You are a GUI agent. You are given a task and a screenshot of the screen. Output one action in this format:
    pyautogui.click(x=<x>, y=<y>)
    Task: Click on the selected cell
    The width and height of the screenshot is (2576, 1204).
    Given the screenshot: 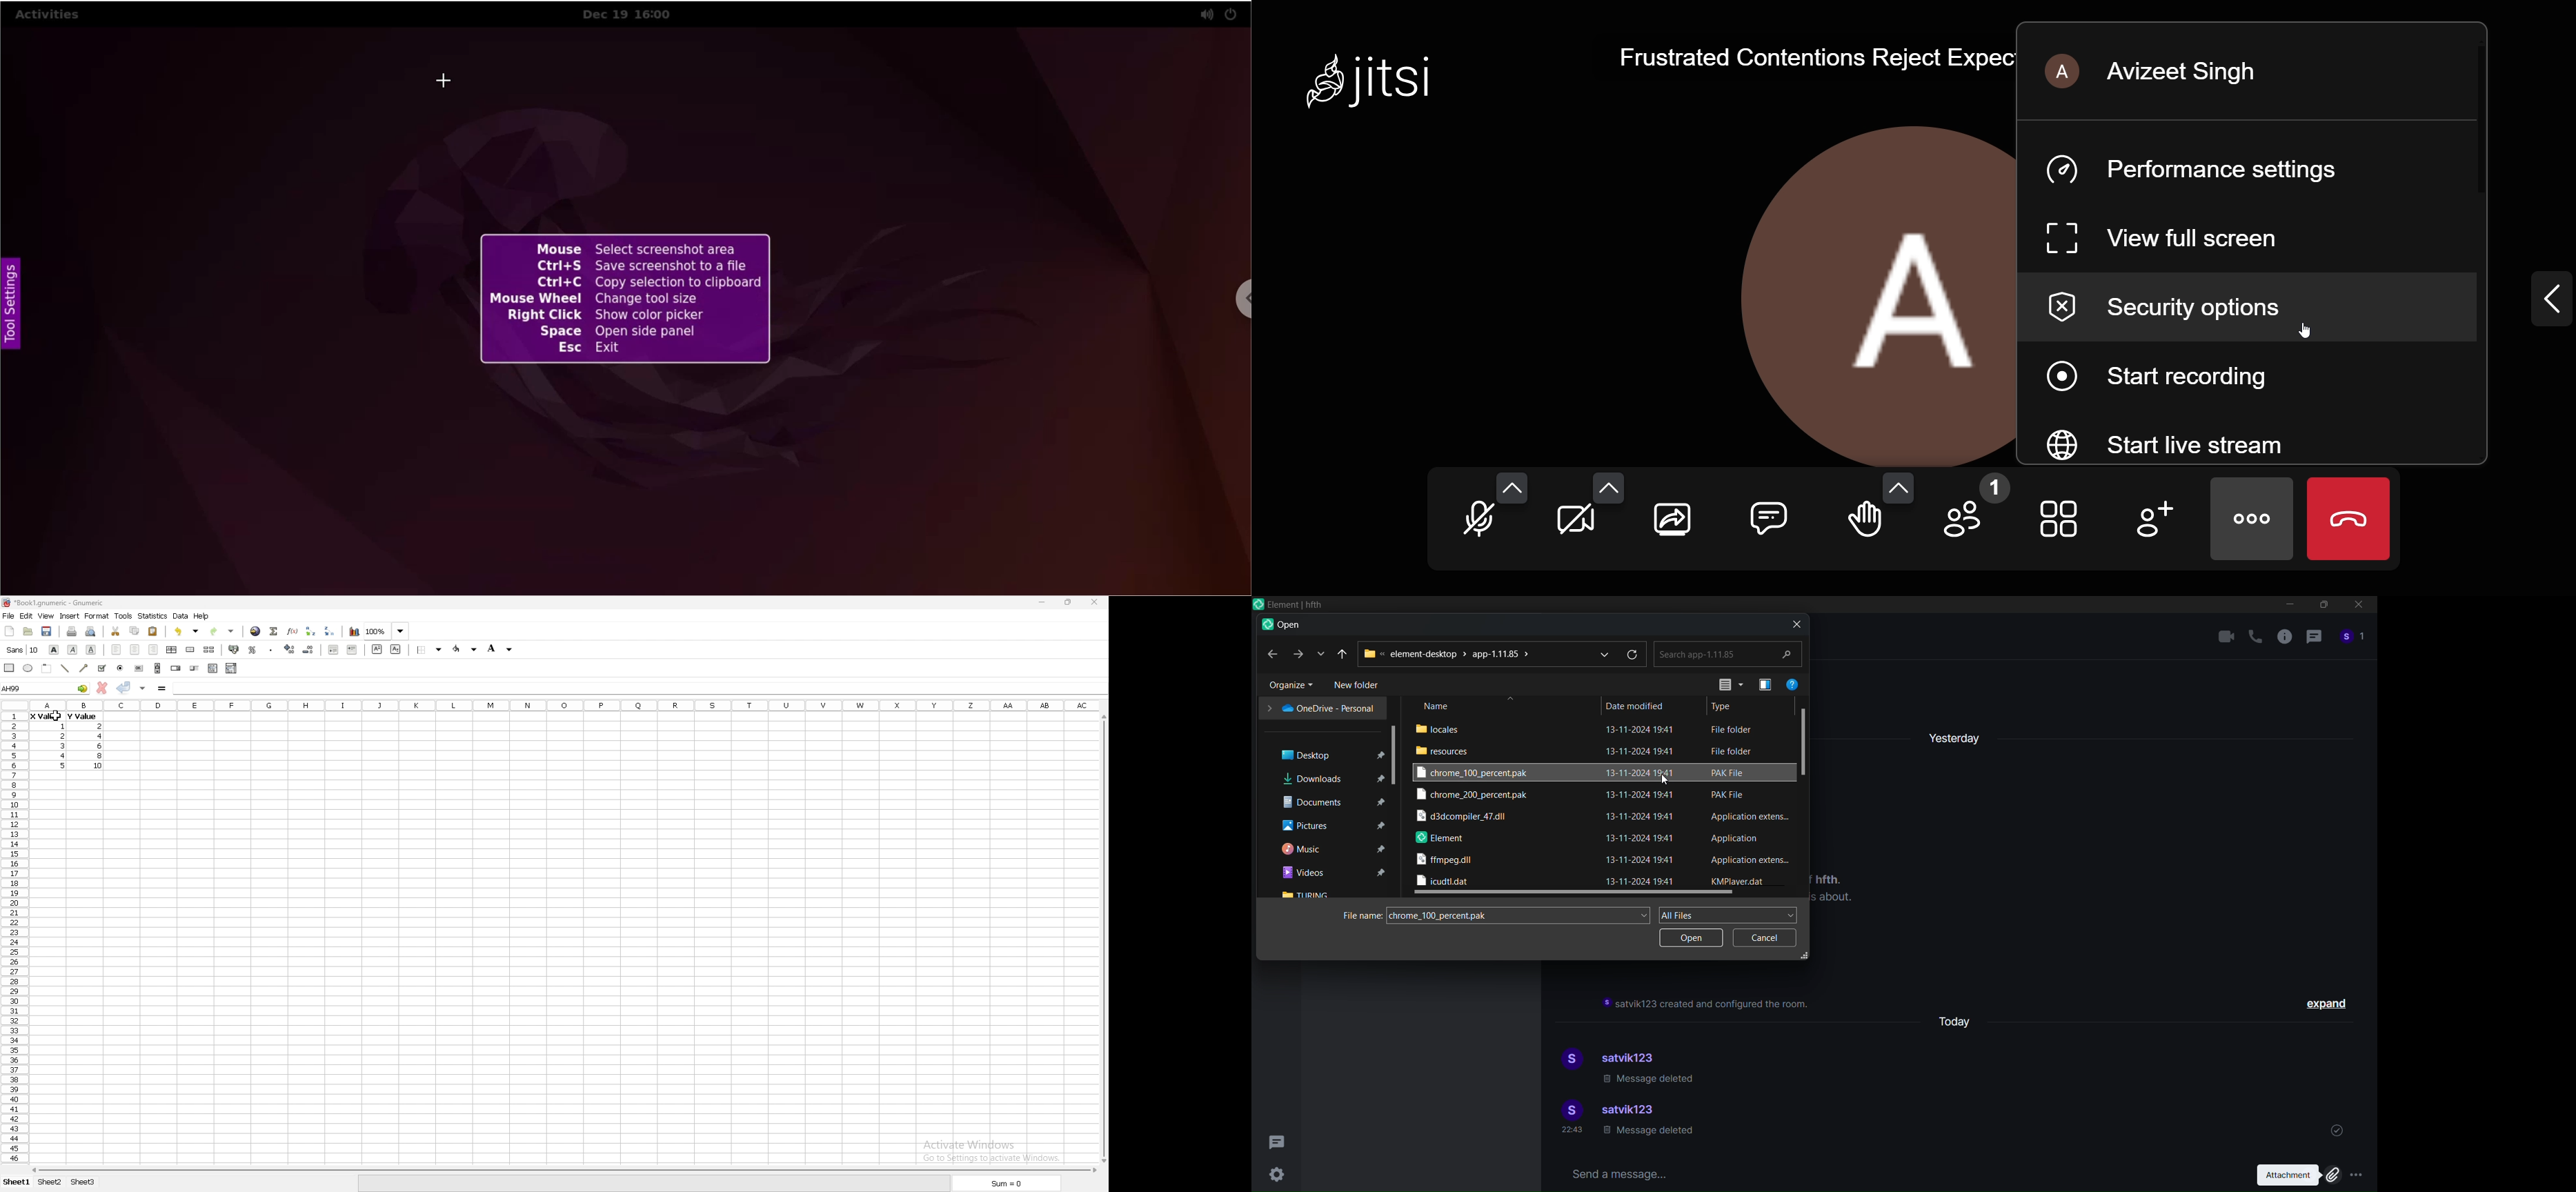 What is the action you would take?
    pyautogui.click(x=45, y=688)
    